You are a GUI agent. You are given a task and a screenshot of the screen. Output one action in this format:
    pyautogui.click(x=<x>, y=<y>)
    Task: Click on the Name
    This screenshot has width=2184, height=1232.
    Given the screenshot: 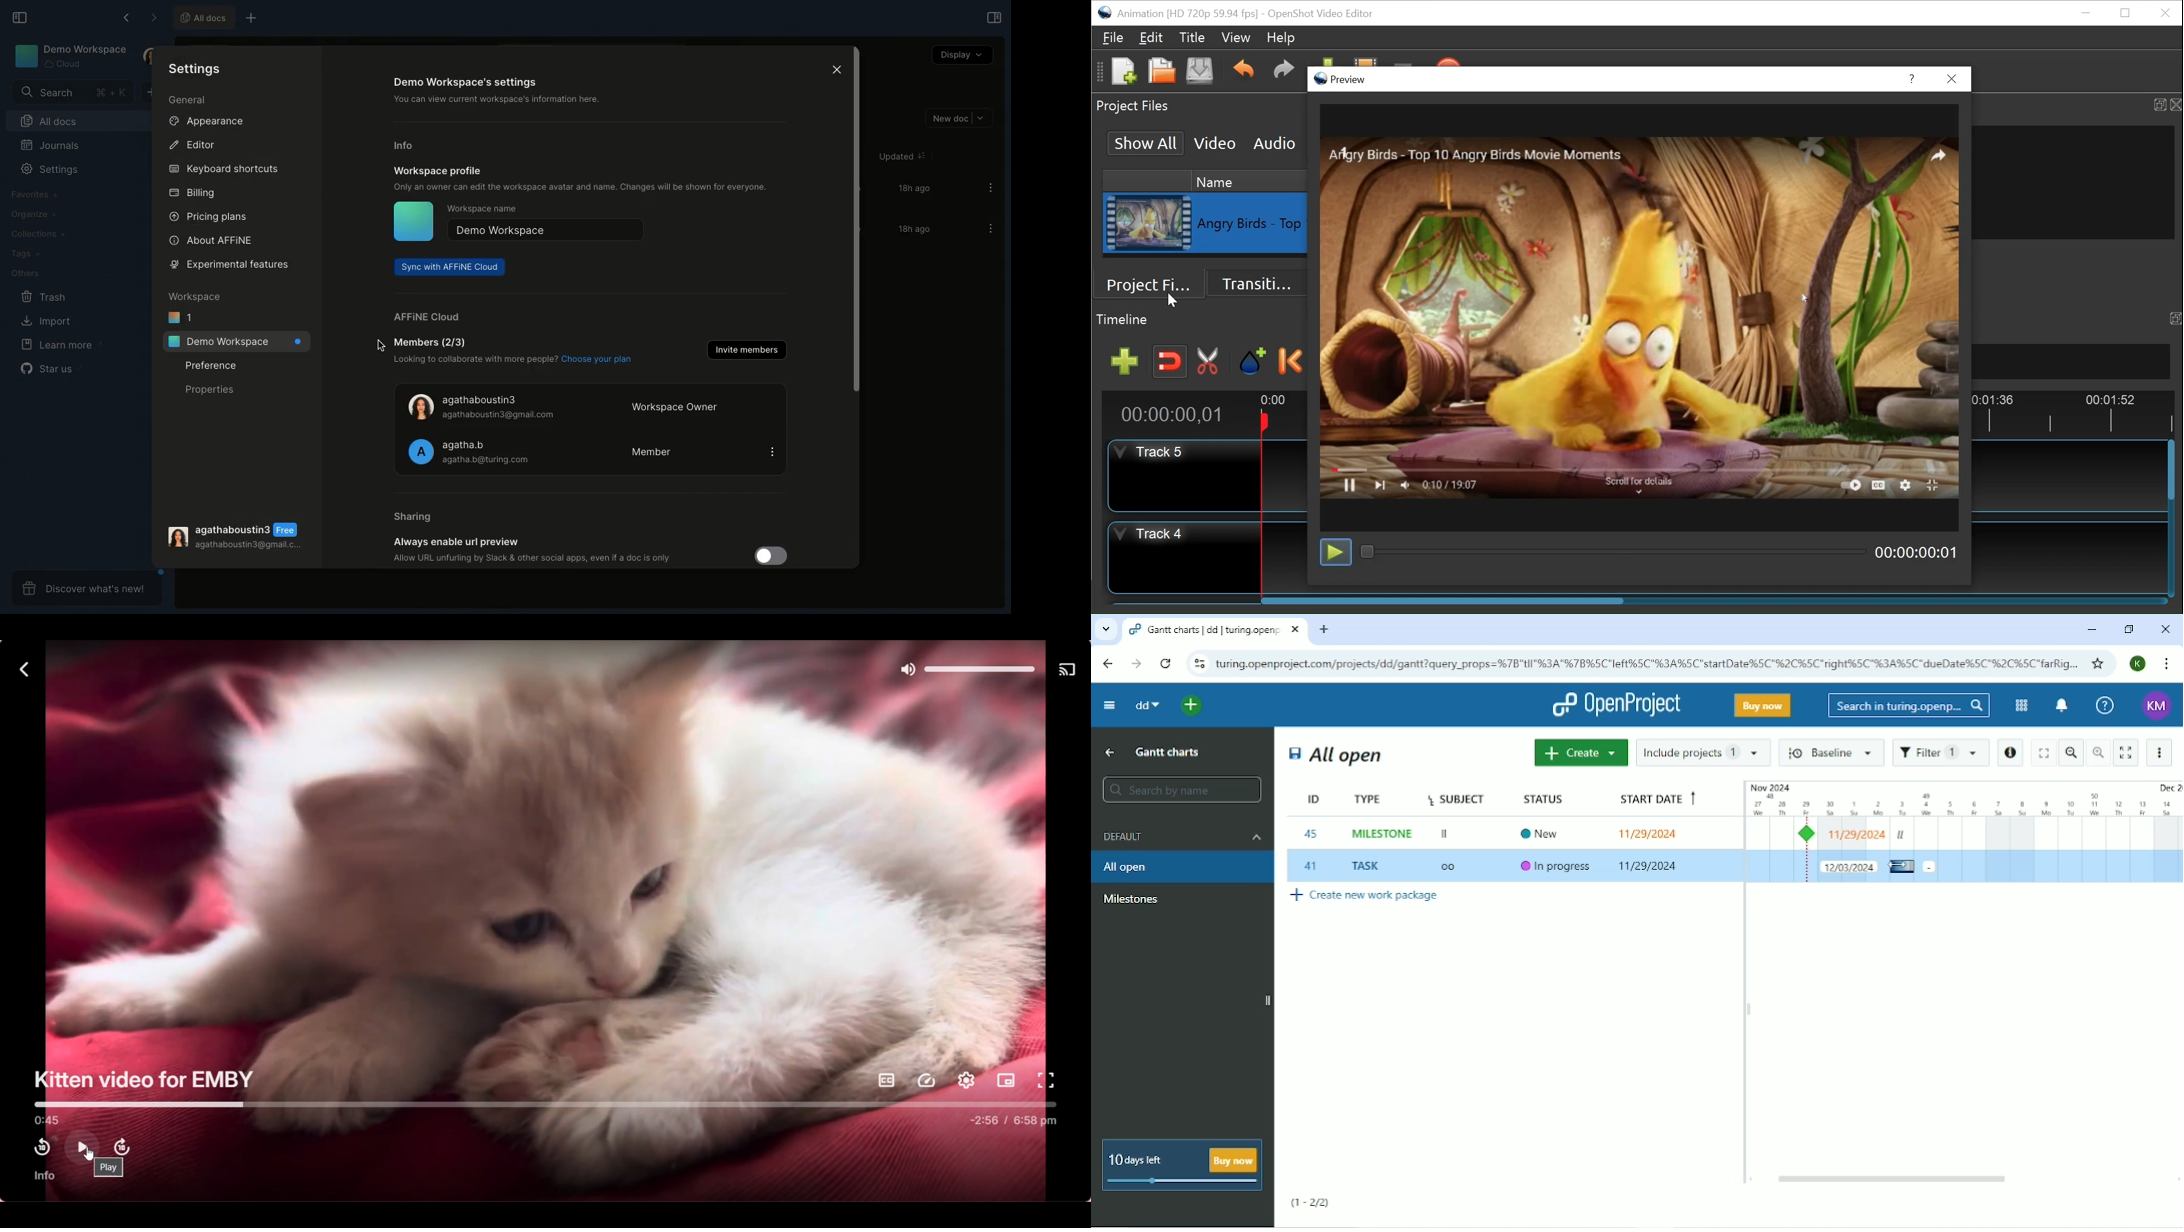 What is the action you would take?
    pyautogui.click(x=1250, y=182)
    